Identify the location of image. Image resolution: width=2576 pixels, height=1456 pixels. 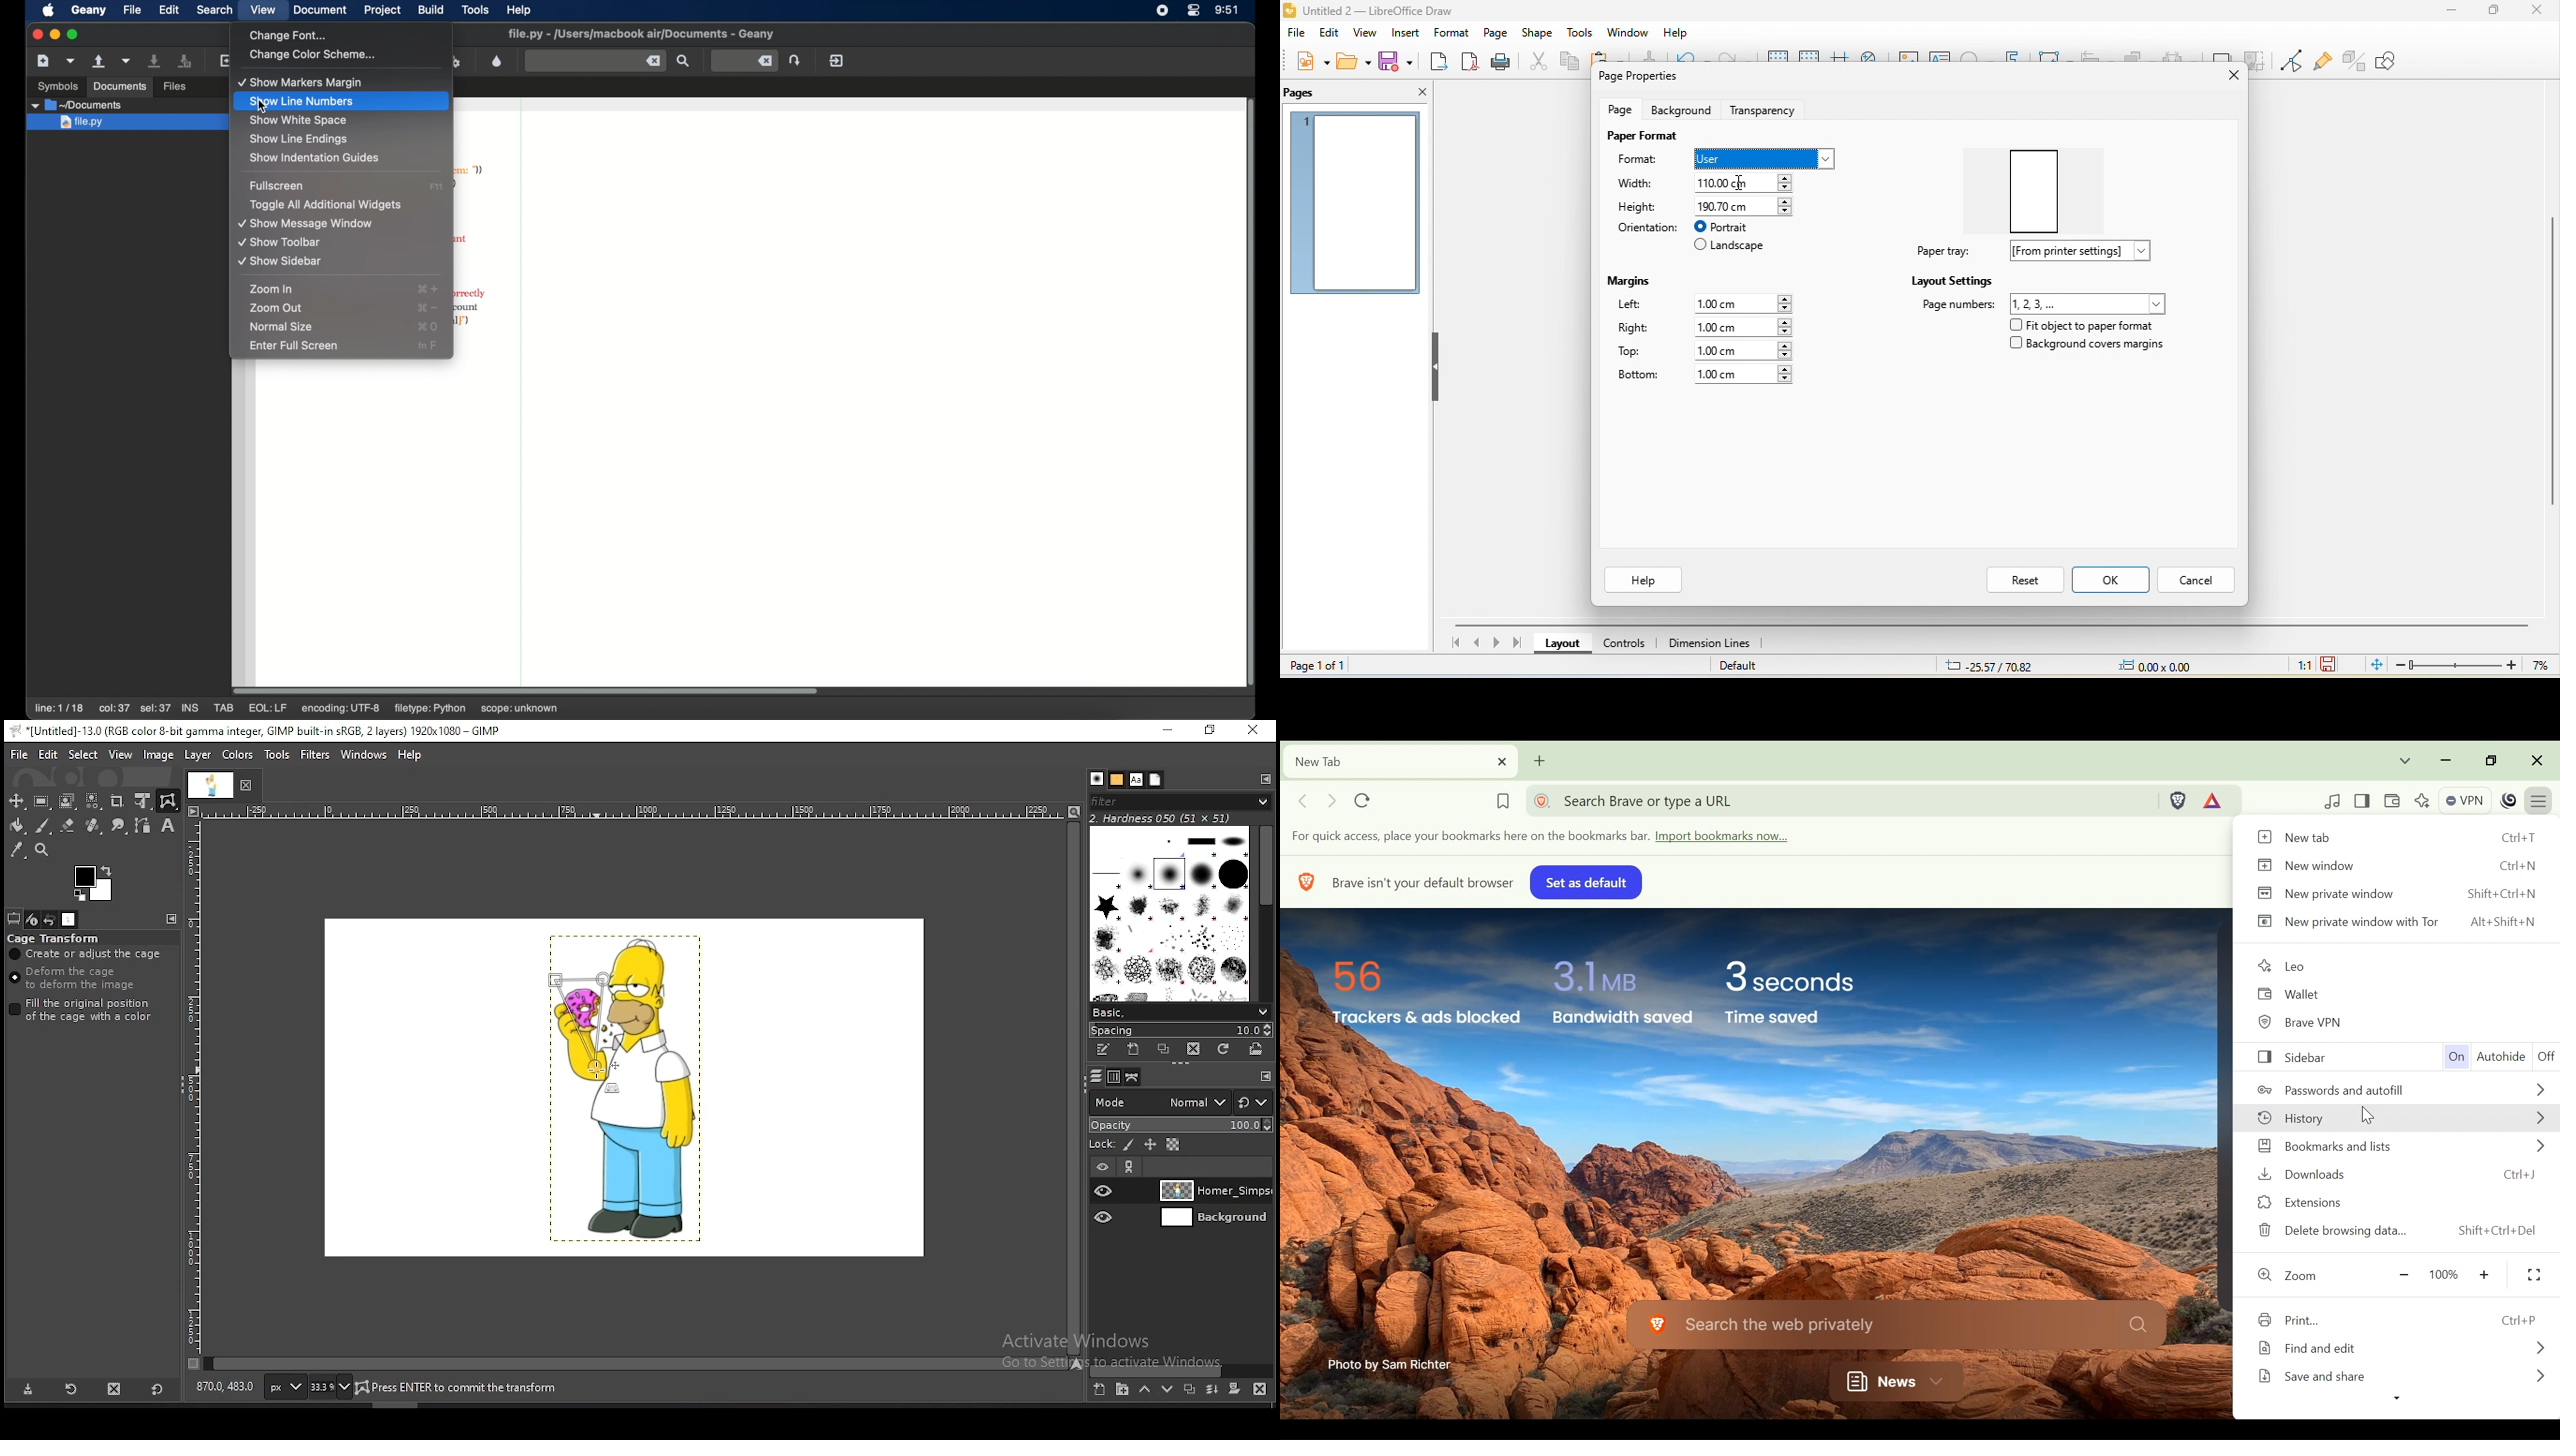
(160, 757).